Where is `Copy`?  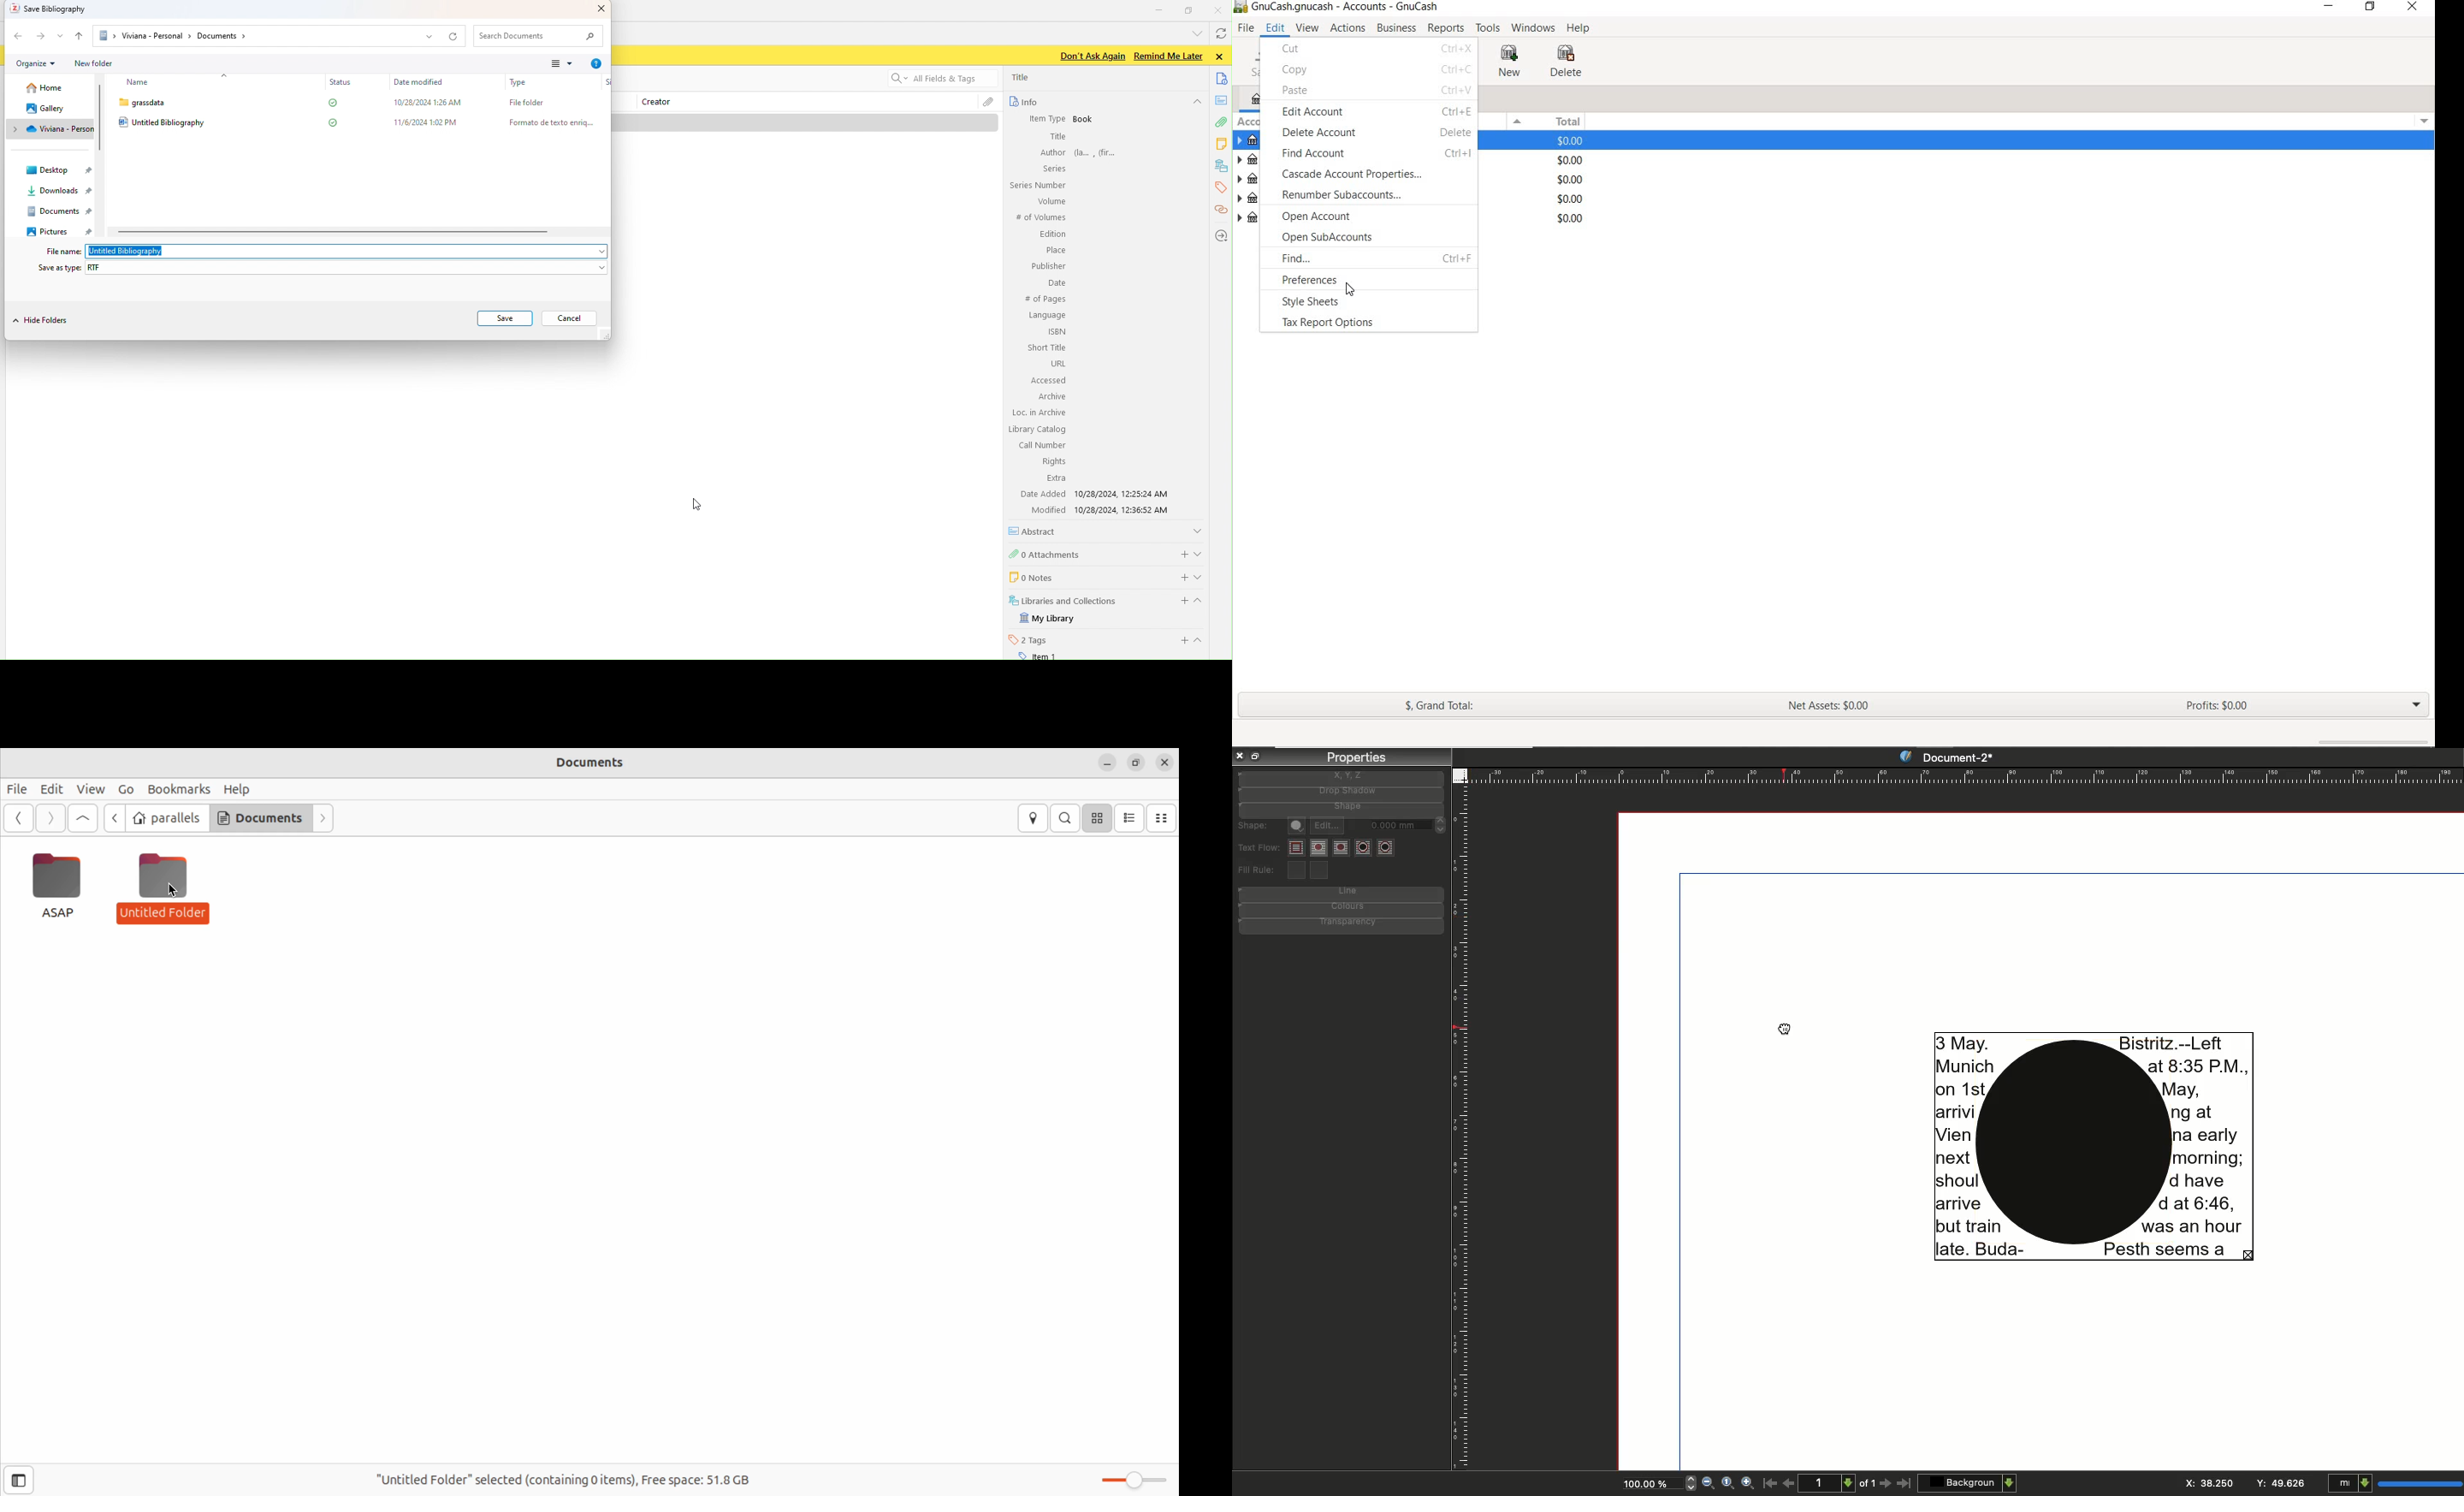
Copy is located at coordinates (1256, 757).